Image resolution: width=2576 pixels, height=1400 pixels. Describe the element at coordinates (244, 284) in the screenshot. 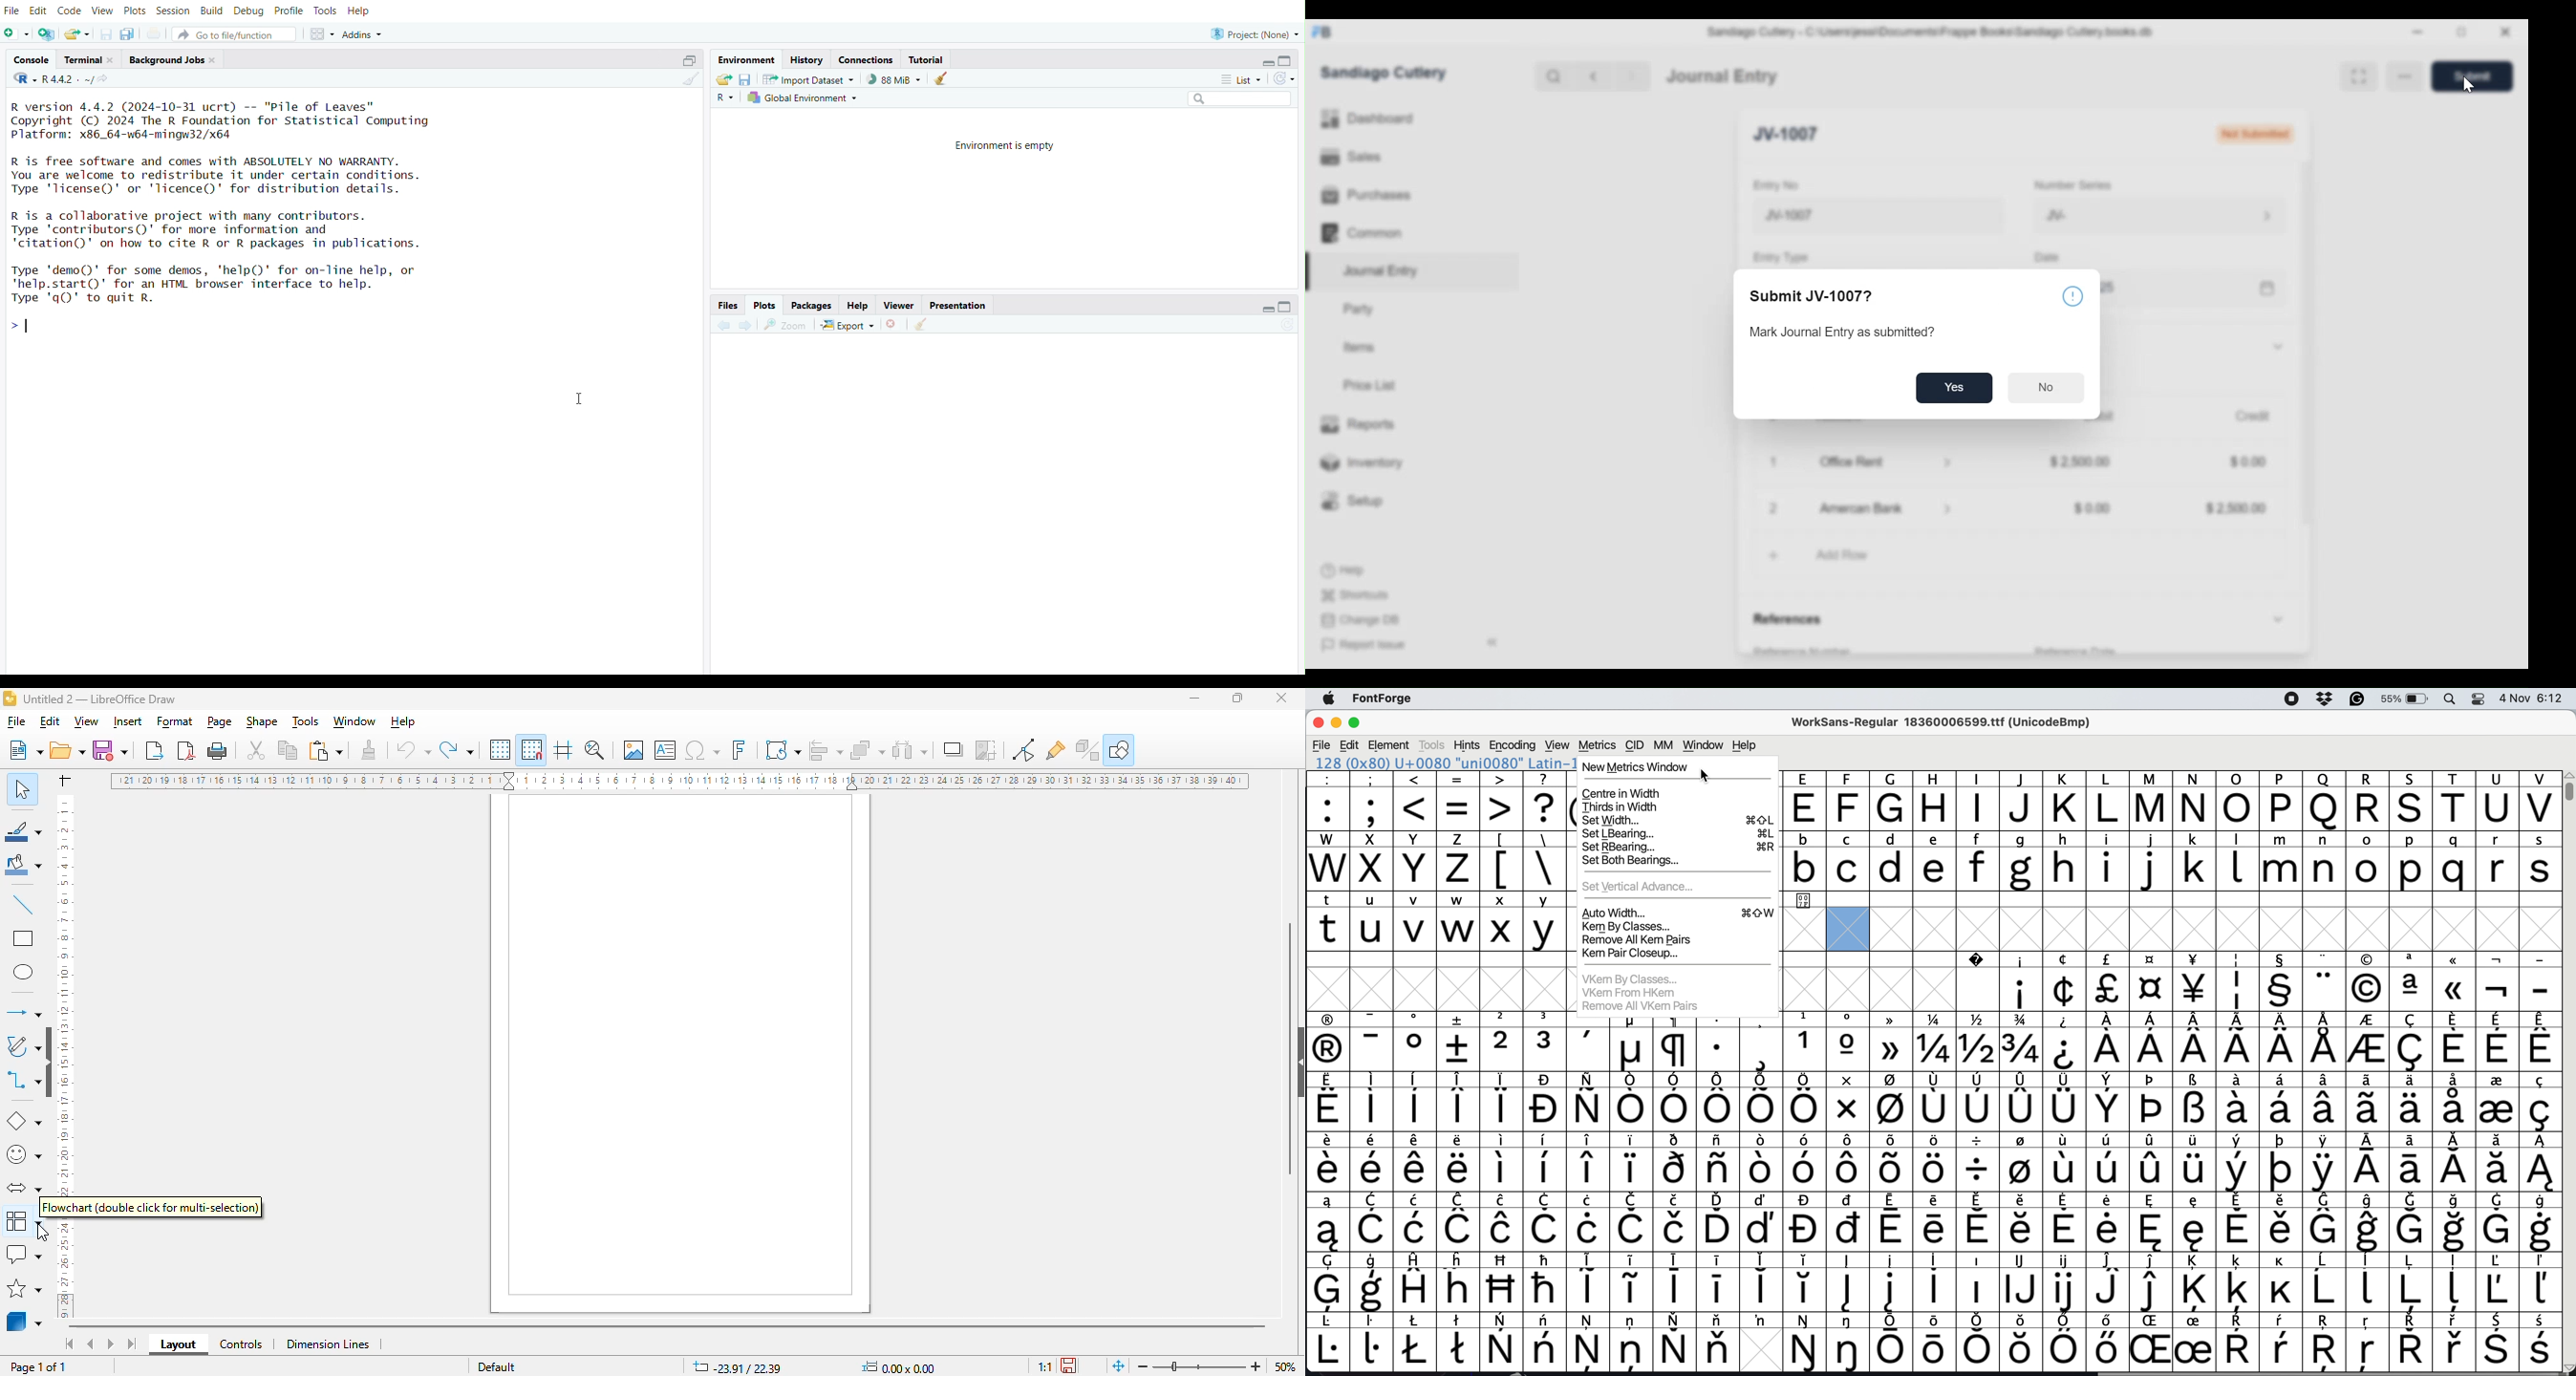

I see `details of R demo and help` at that location.